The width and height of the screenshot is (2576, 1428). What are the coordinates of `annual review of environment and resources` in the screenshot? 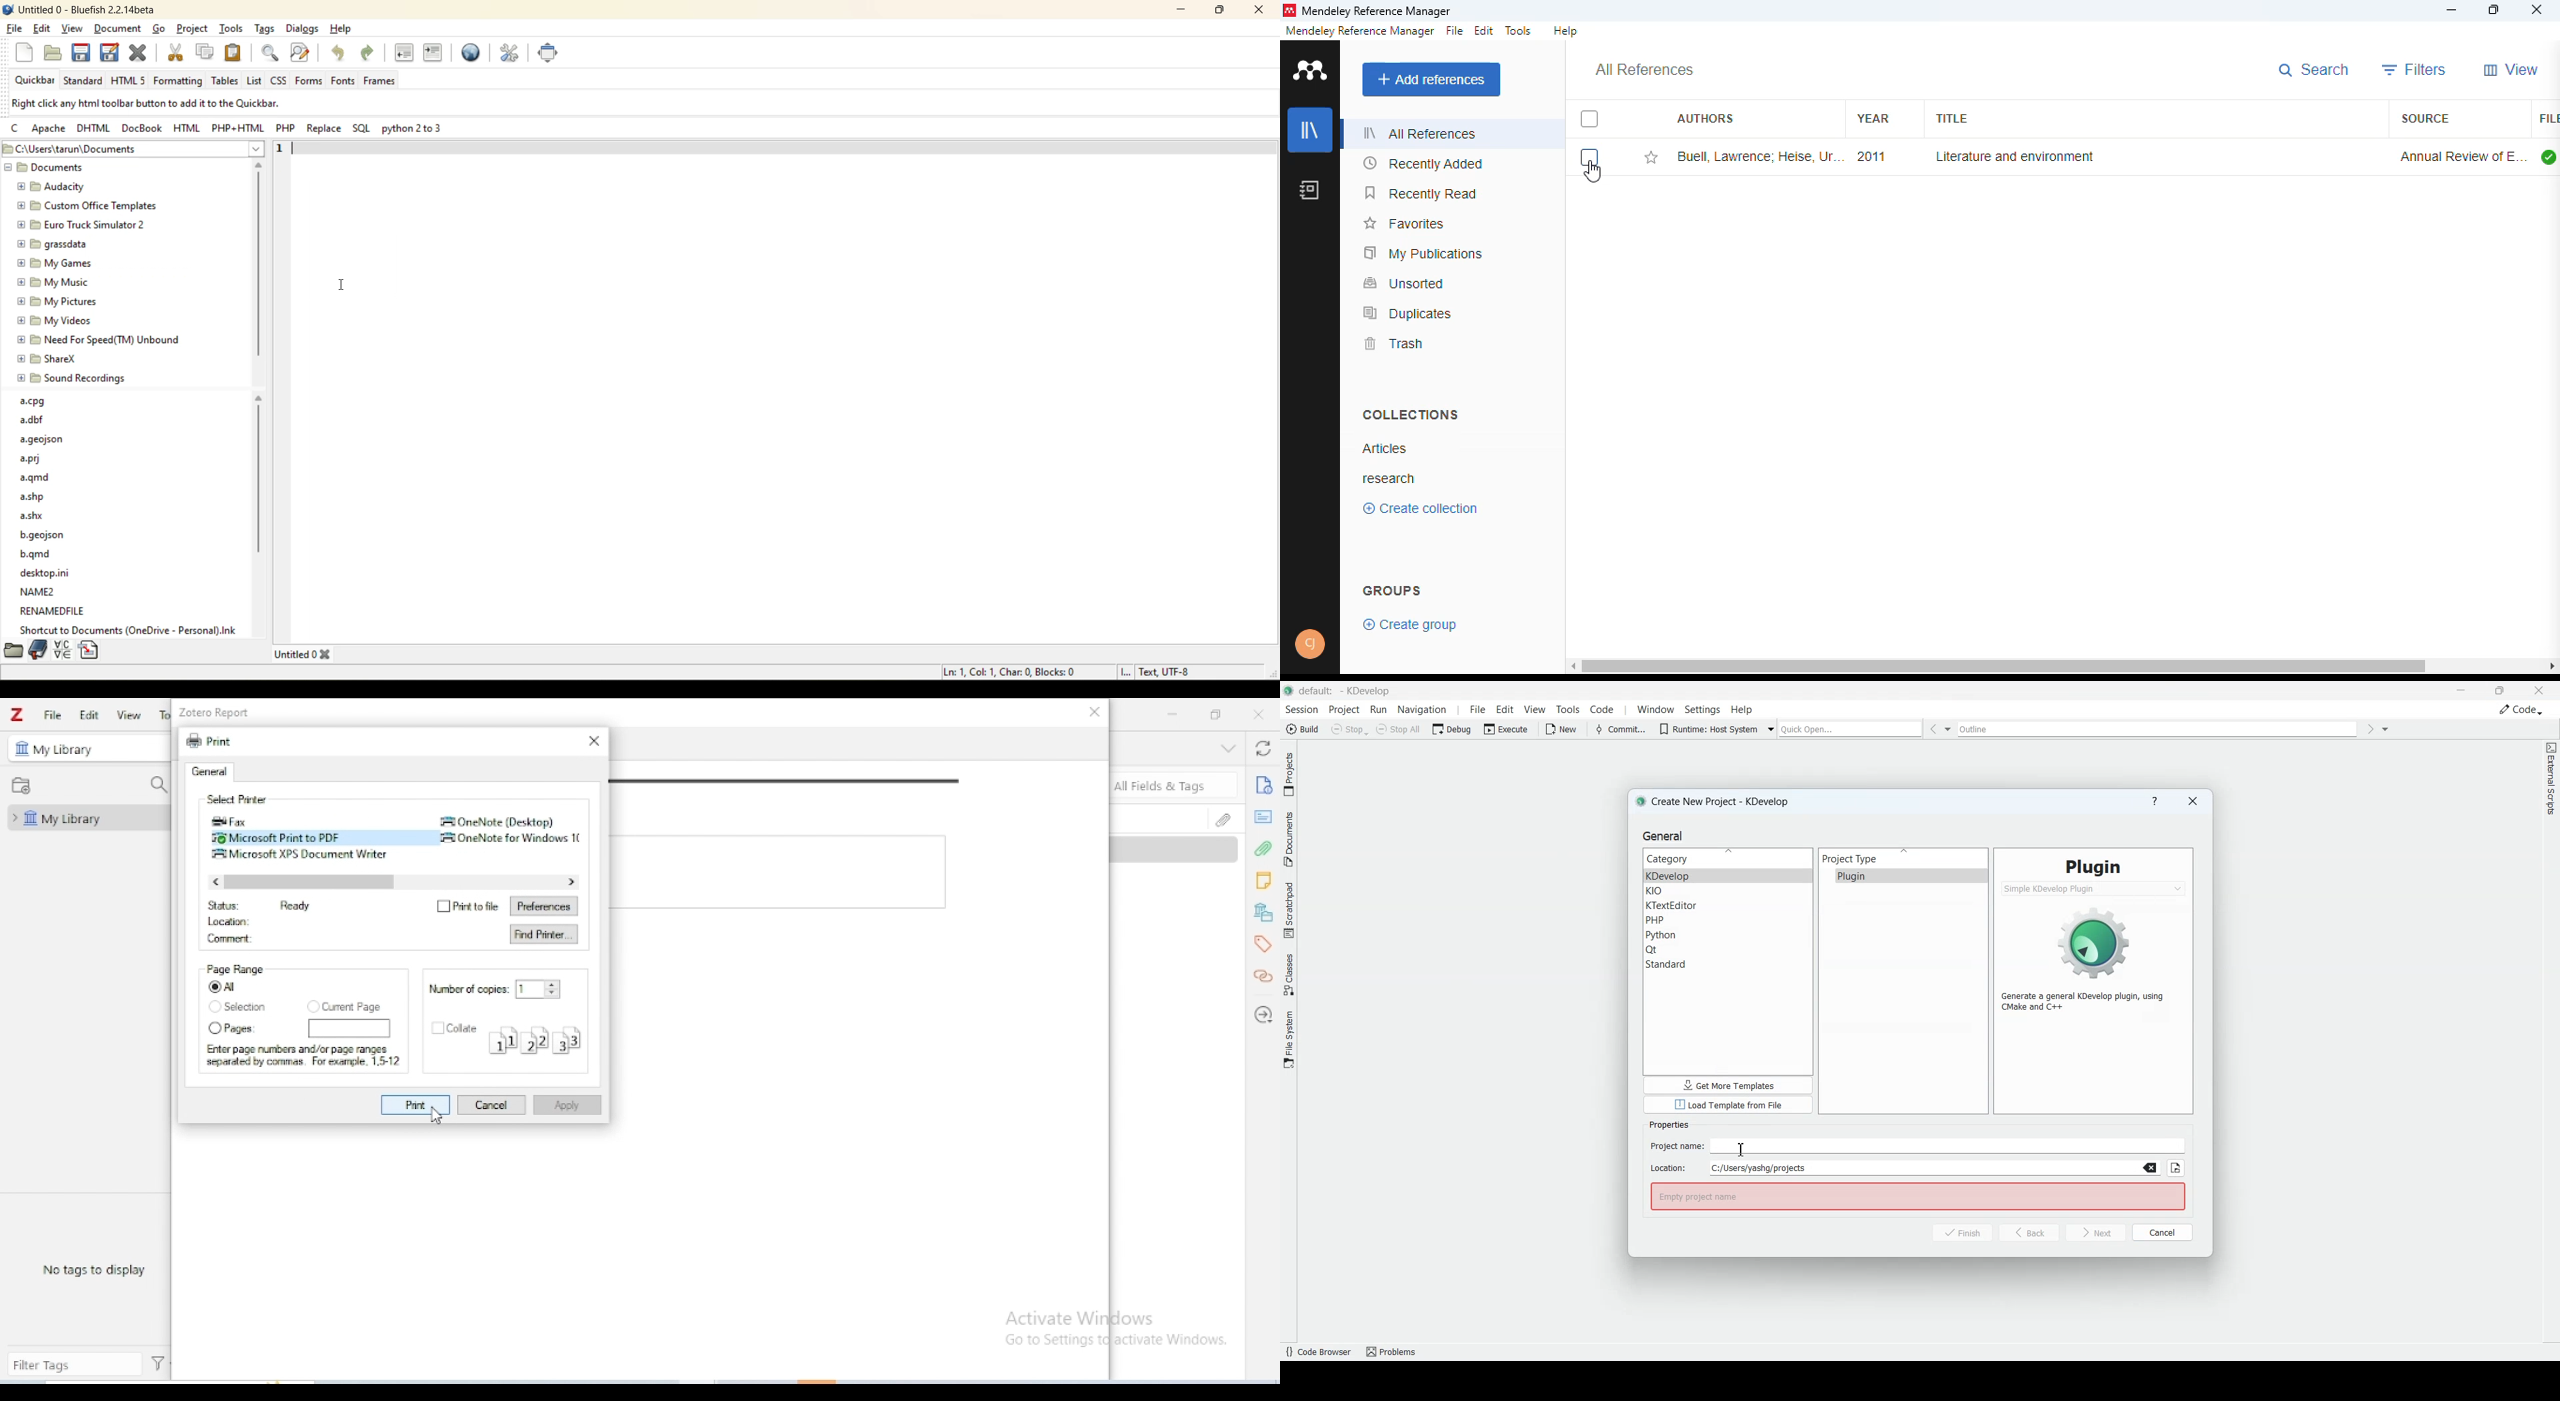 It's located at (2462, 156).